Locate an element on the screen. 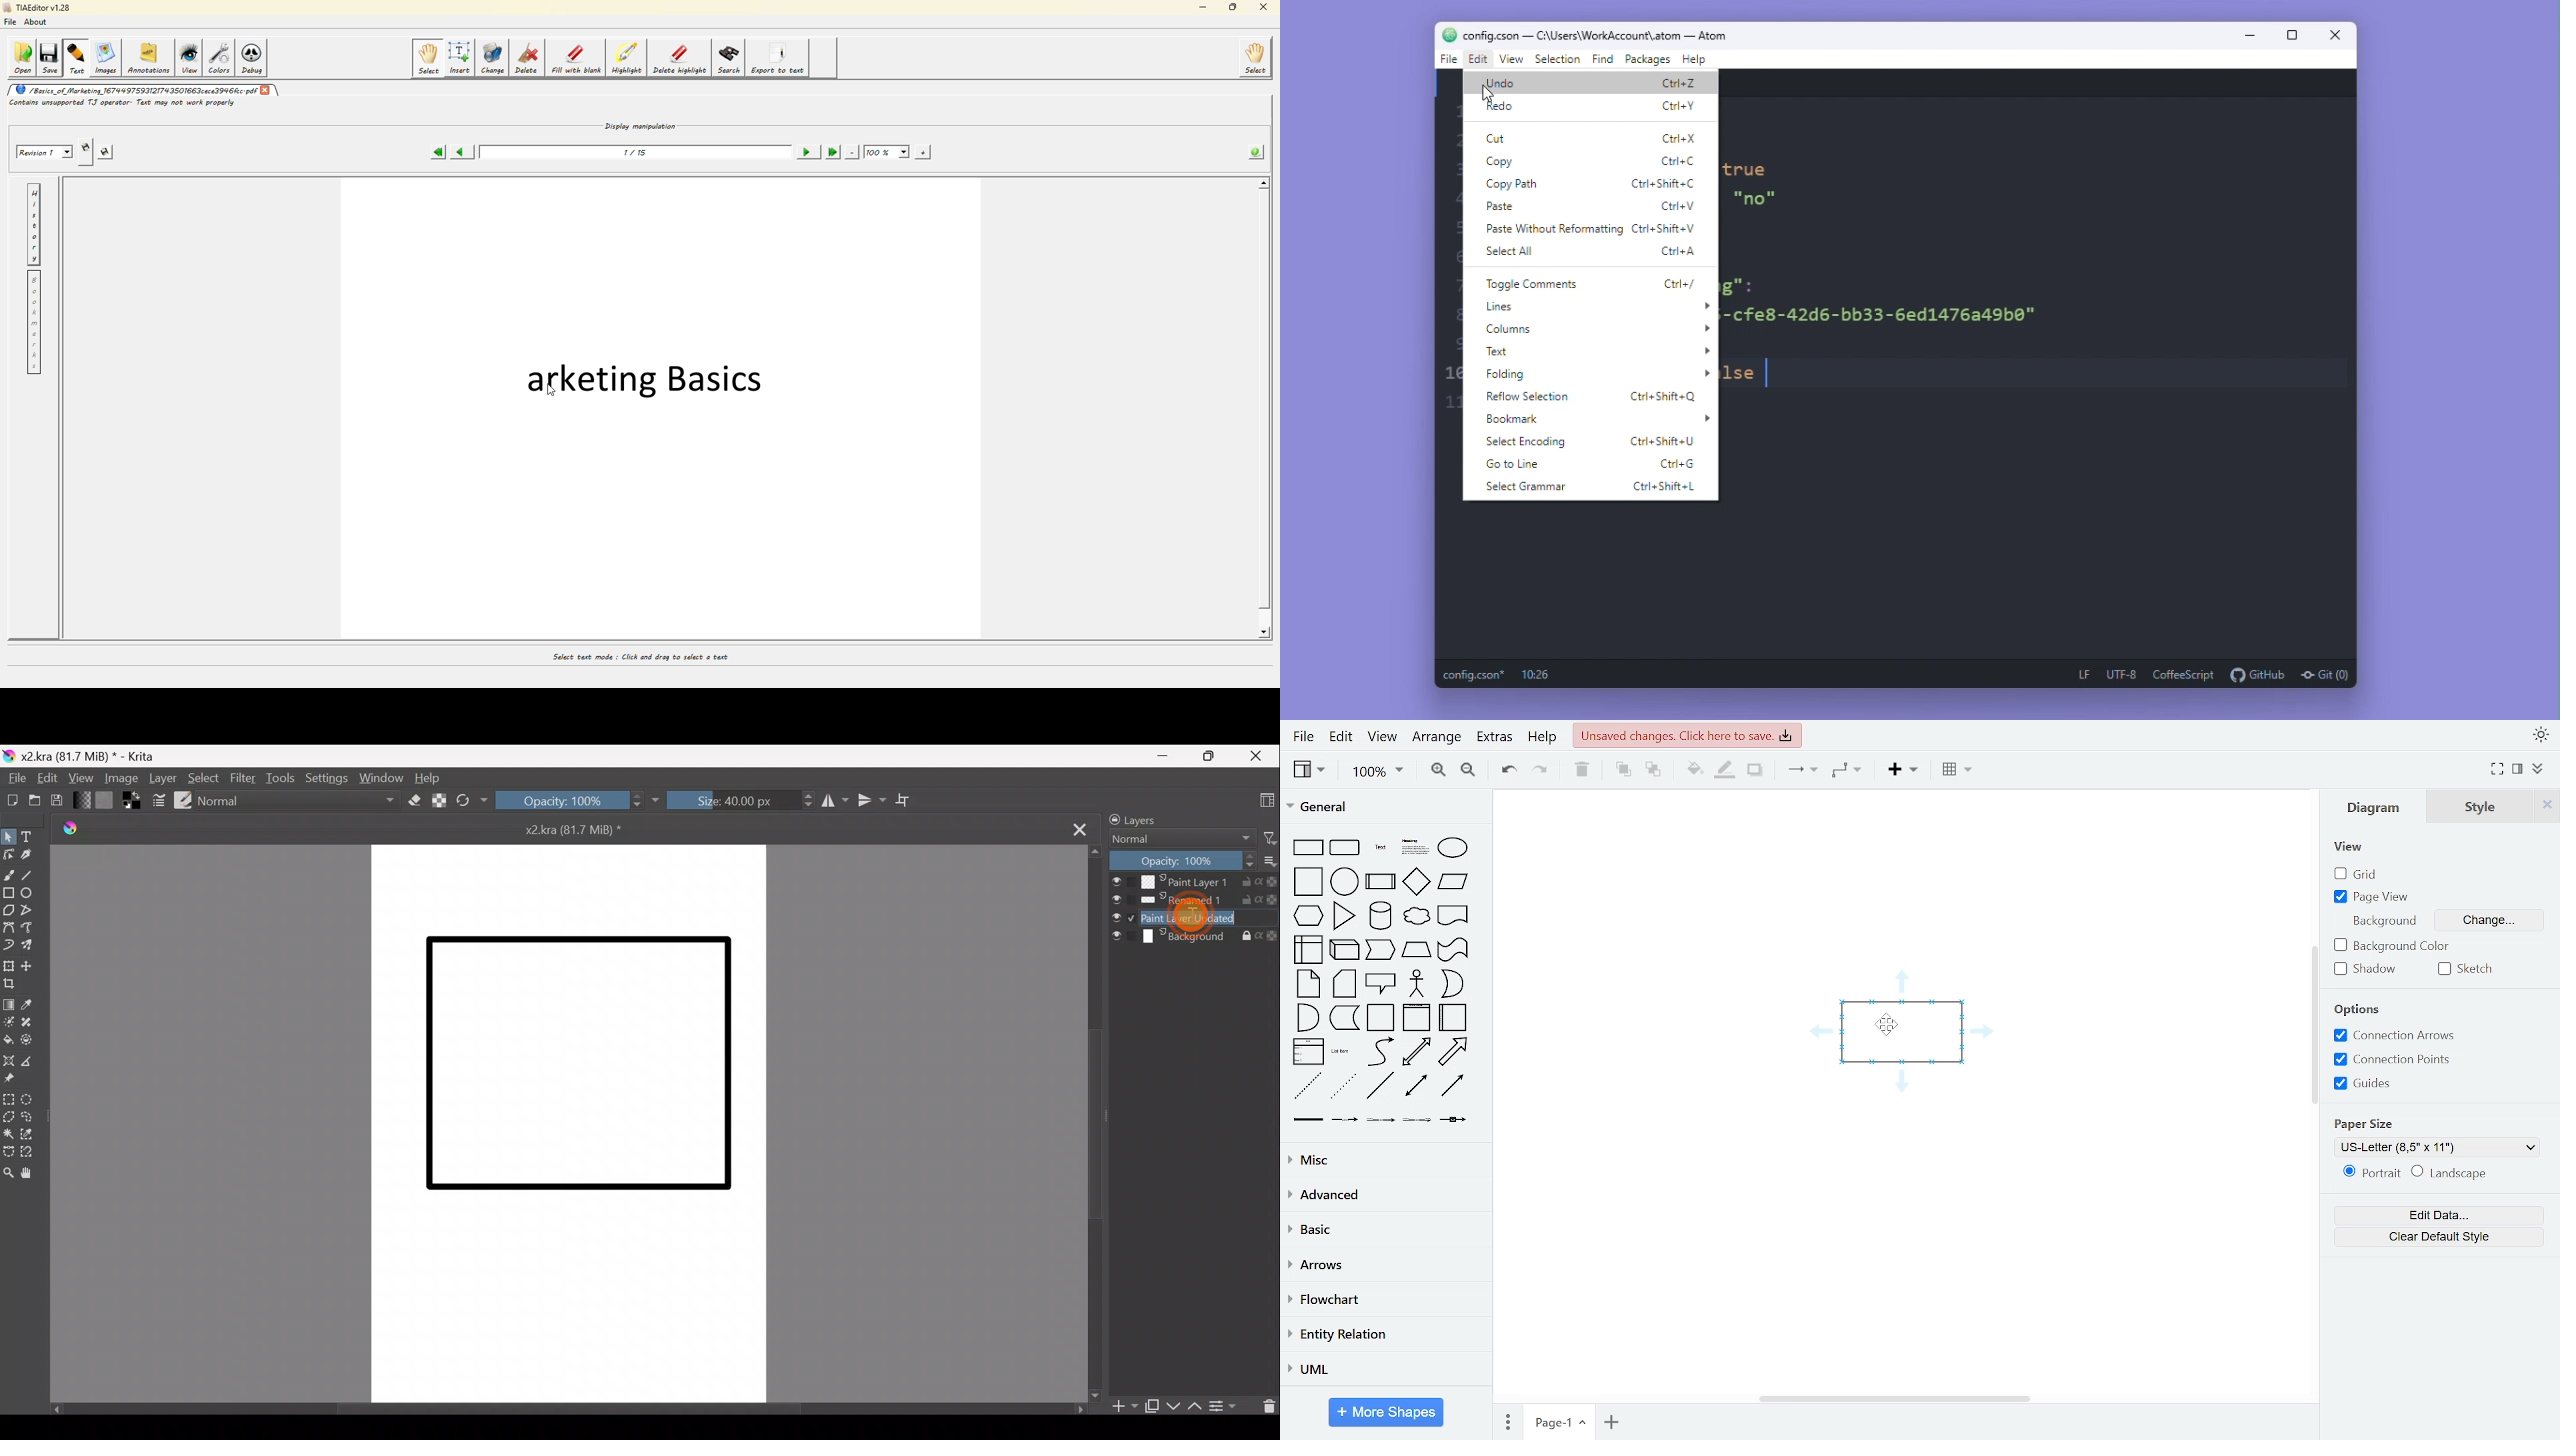 The height and width of the screenshot is (1456, 2576). connector with symbol is located at coordinates (1455, 1120).